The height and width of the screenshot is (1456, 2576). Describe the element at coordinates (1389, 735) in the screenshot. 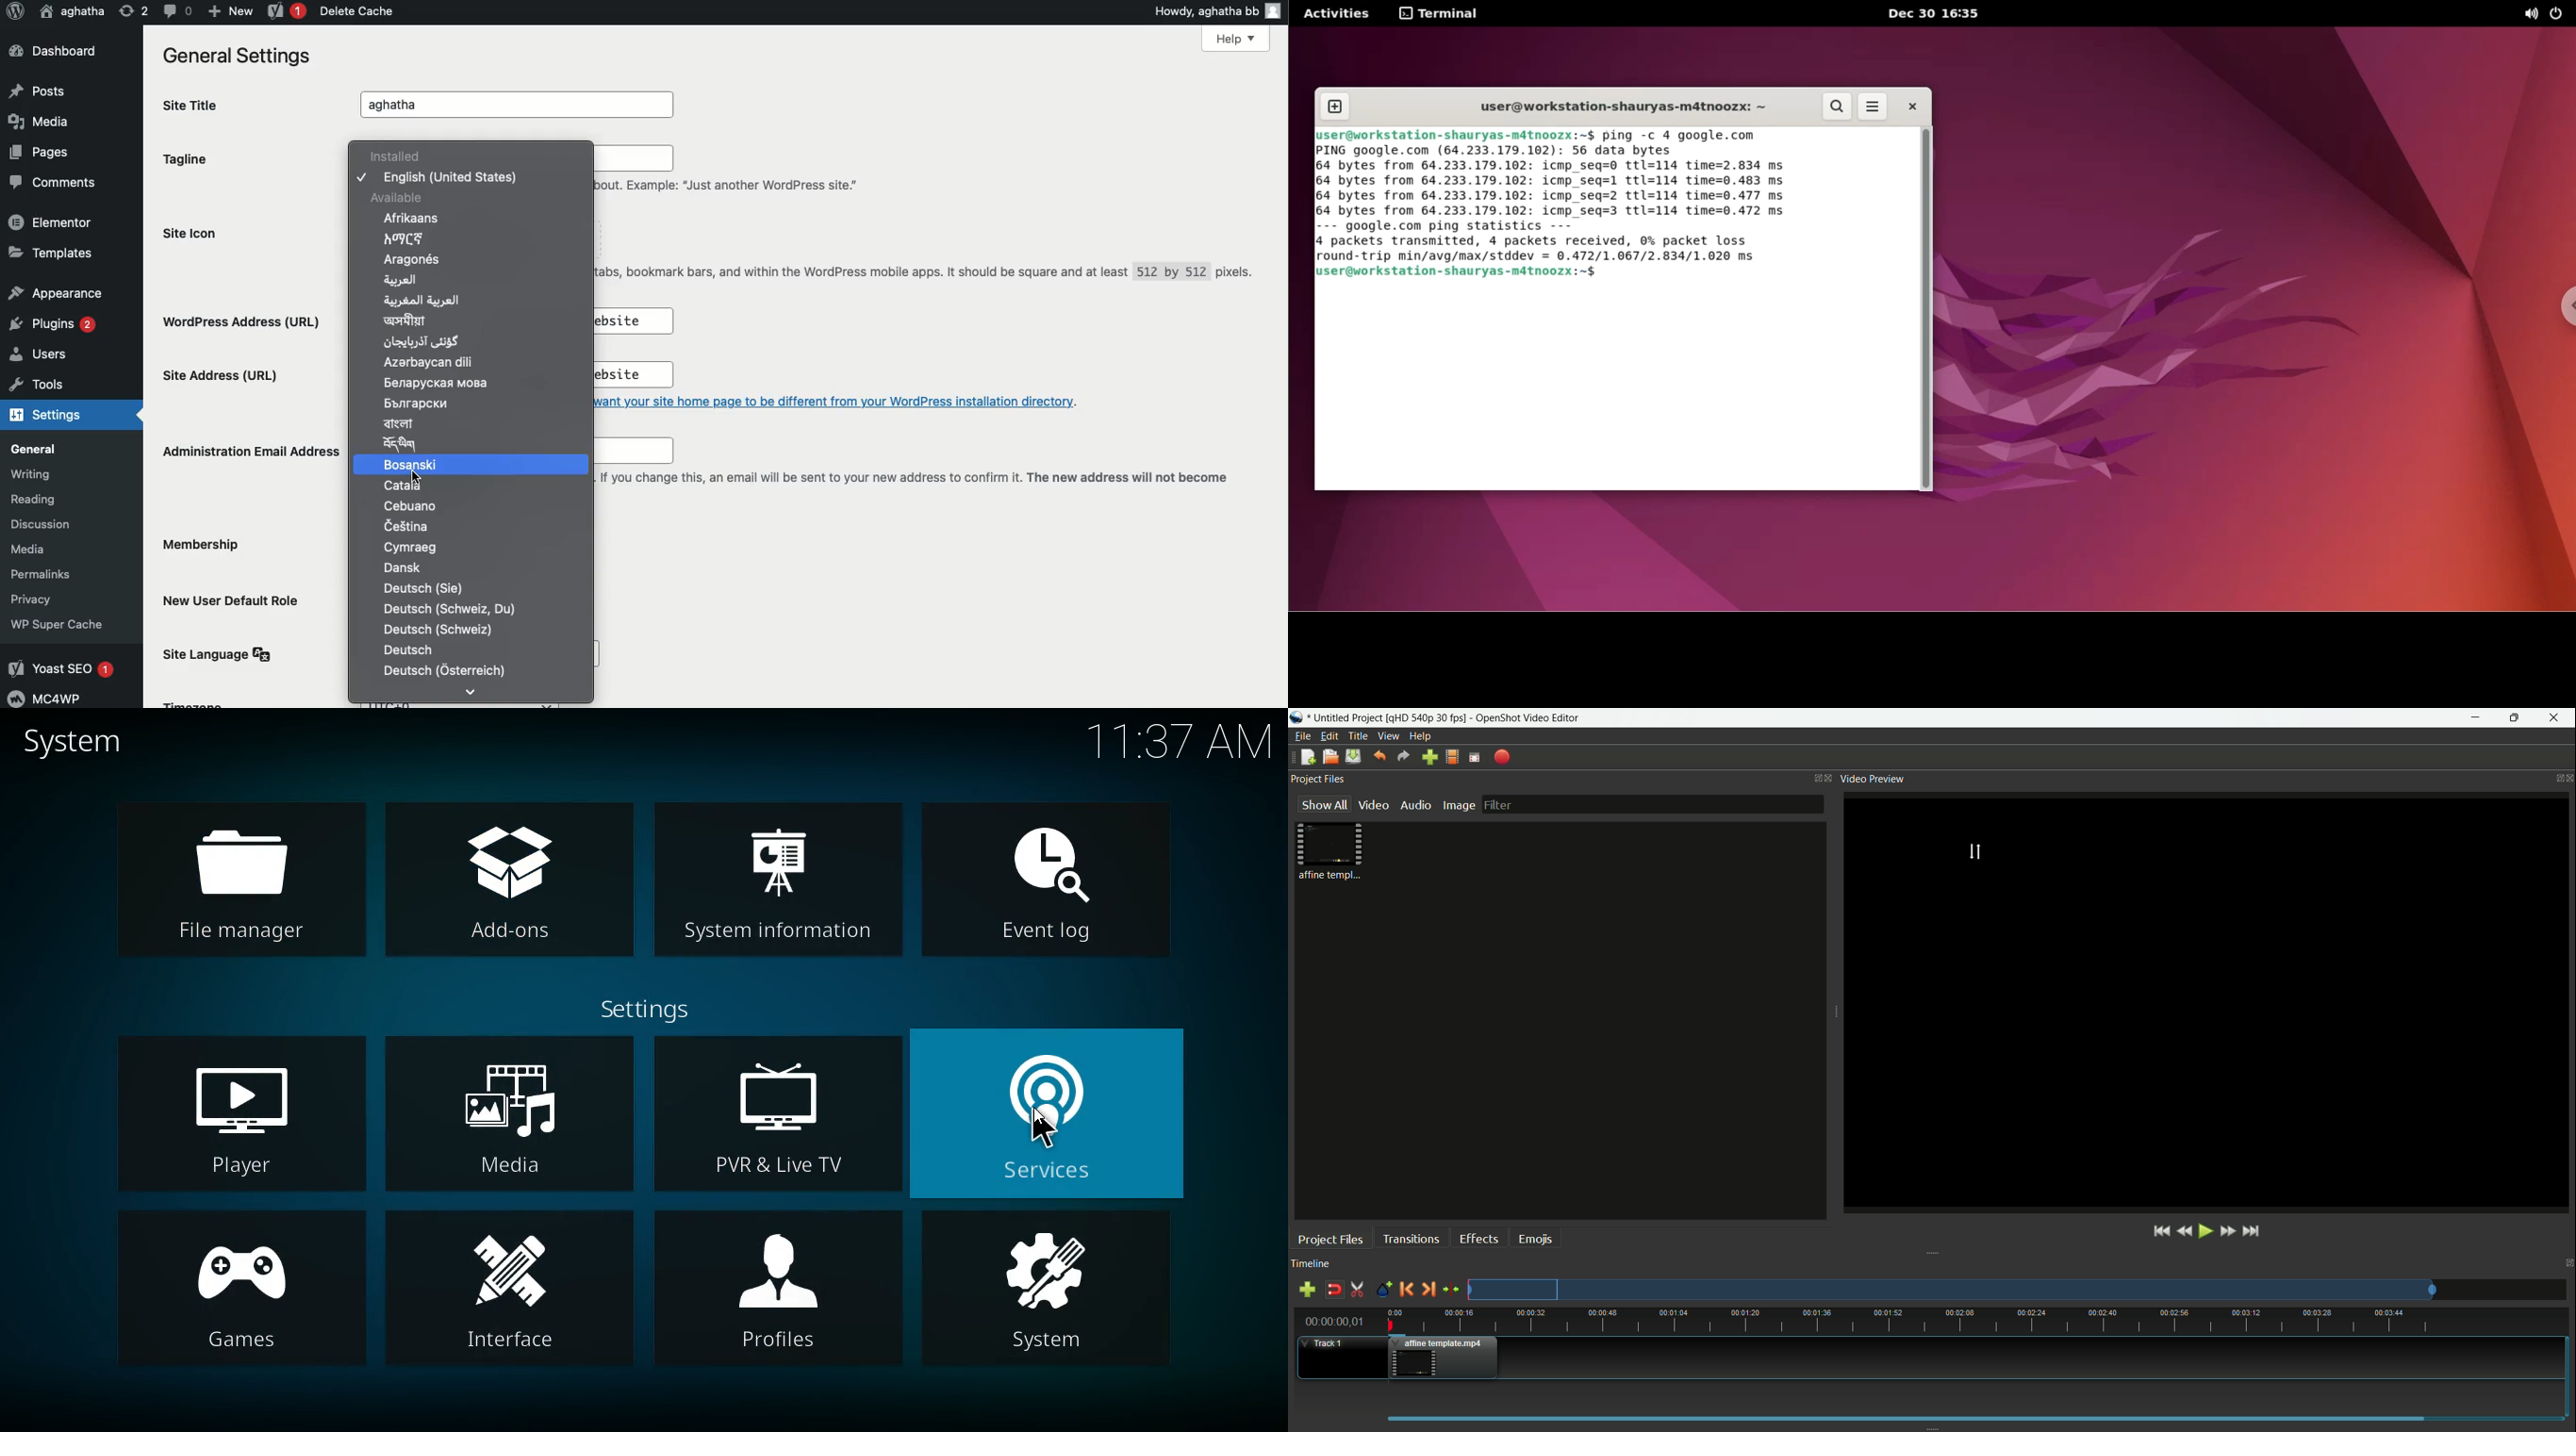

I see `view menu` at that location.